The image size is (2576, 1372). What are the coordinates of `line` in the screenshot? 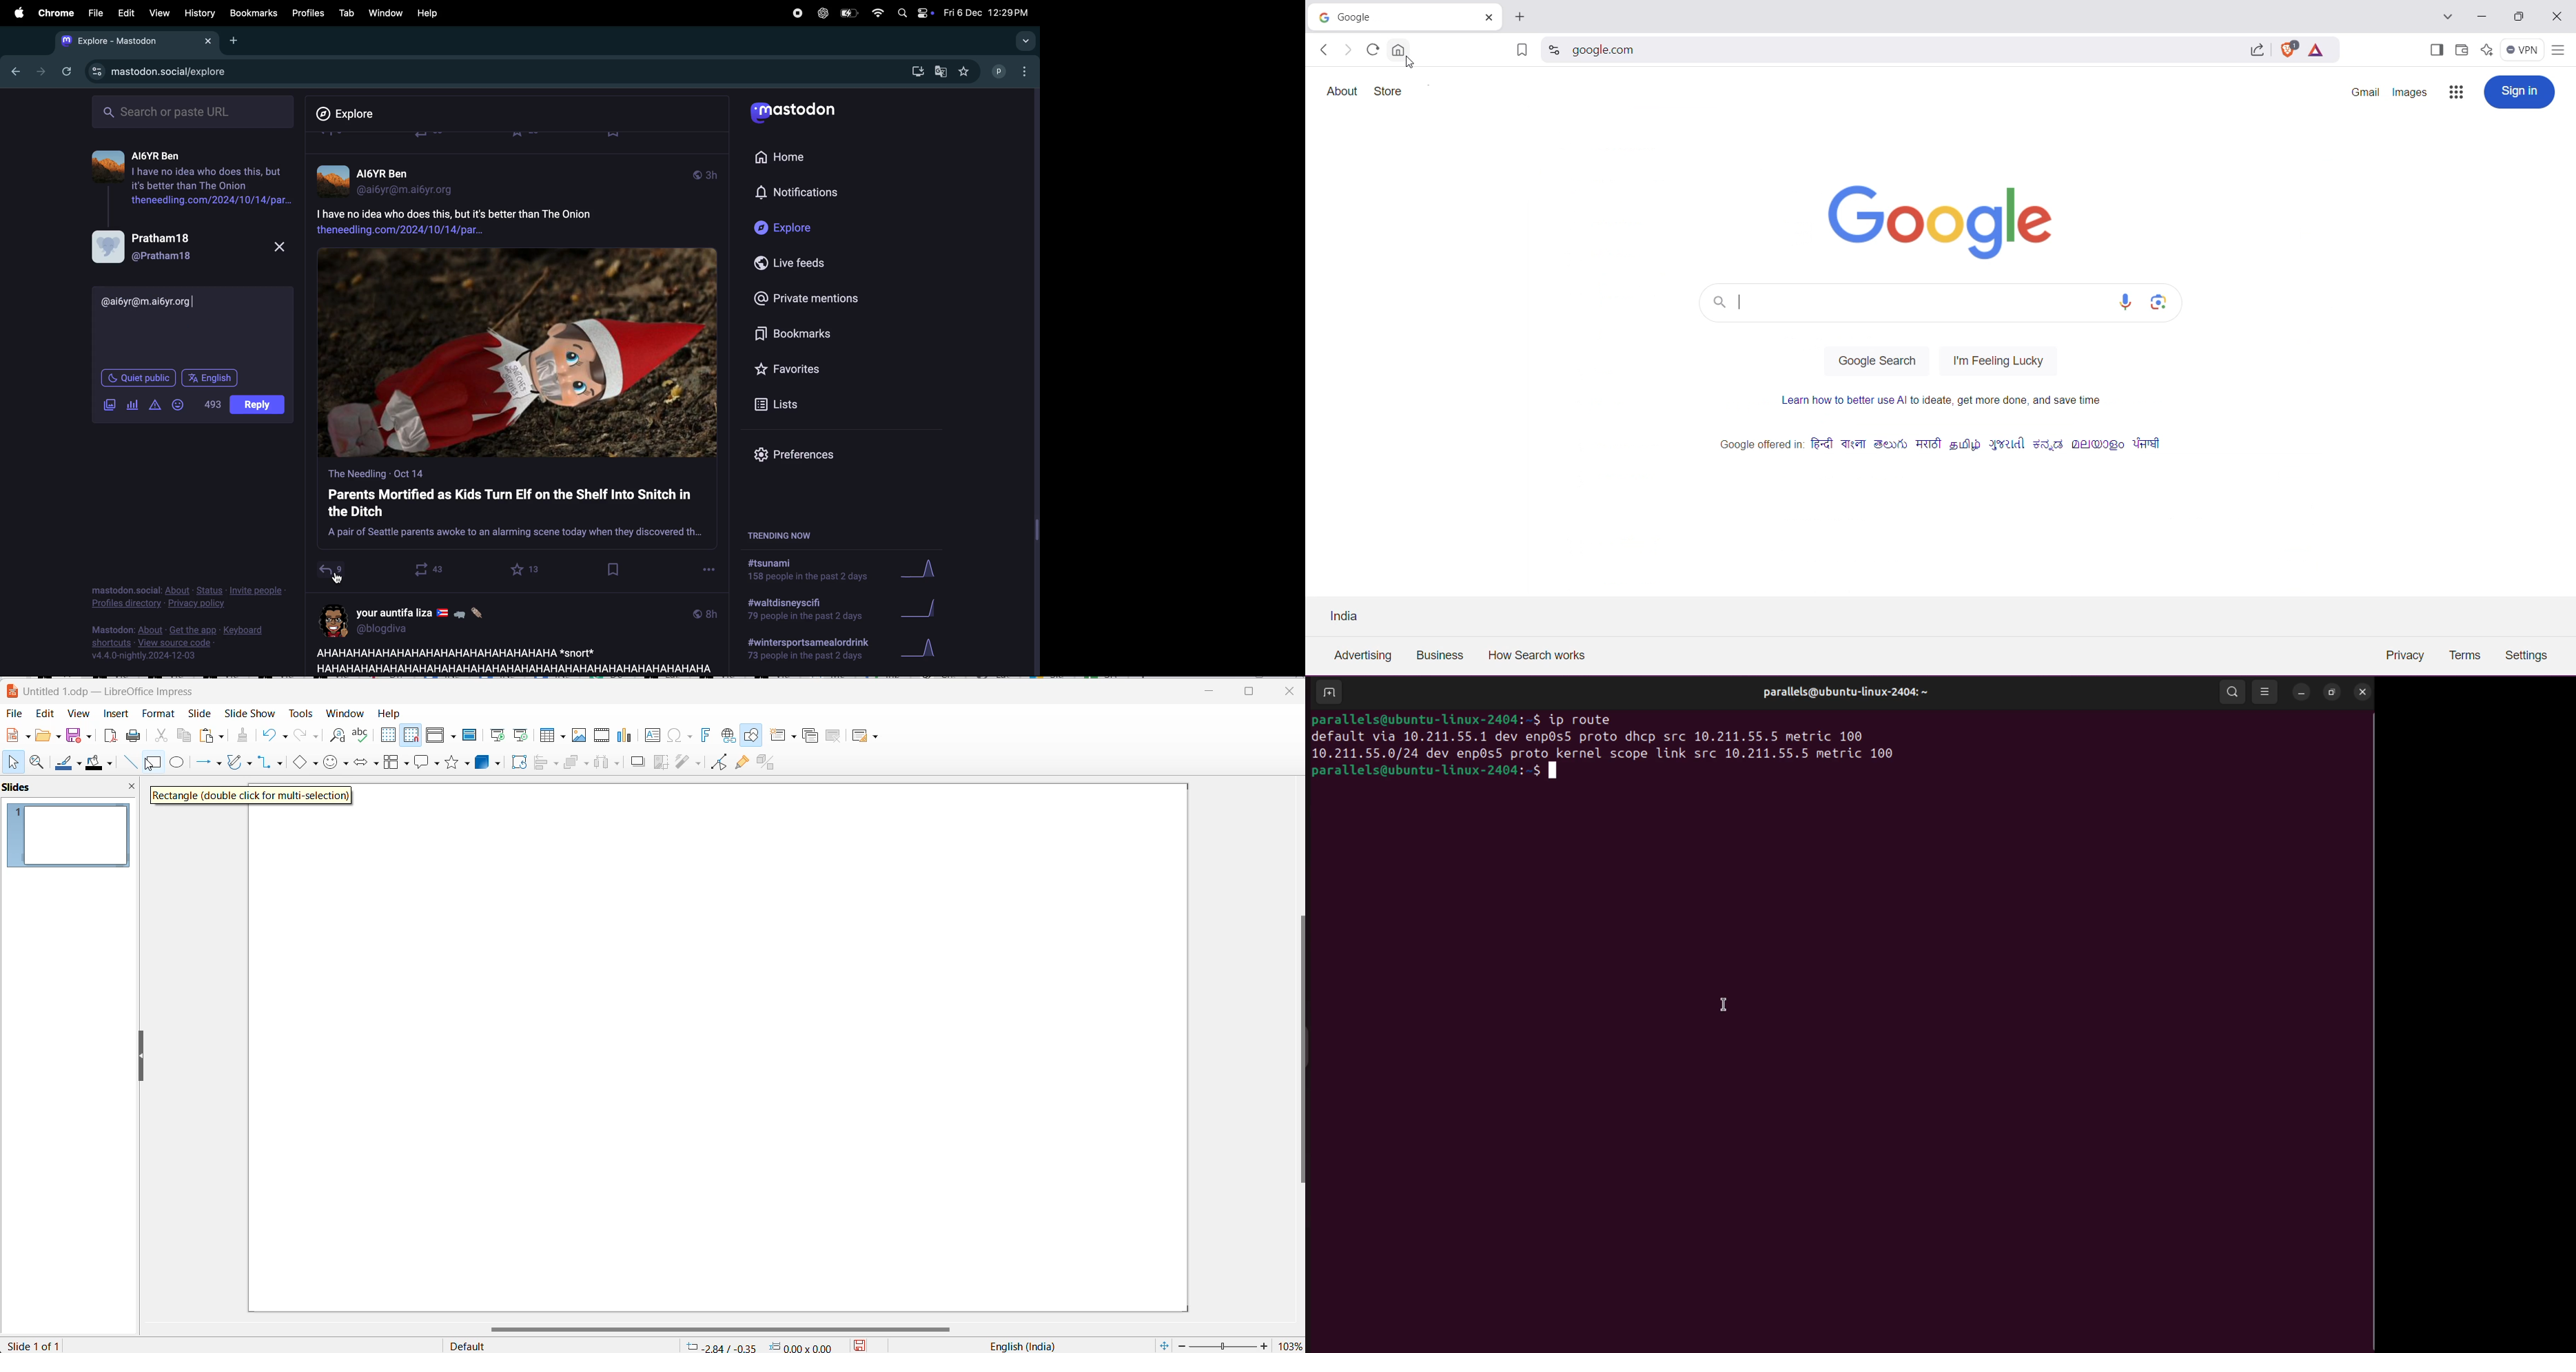 It's located at (130, 763).